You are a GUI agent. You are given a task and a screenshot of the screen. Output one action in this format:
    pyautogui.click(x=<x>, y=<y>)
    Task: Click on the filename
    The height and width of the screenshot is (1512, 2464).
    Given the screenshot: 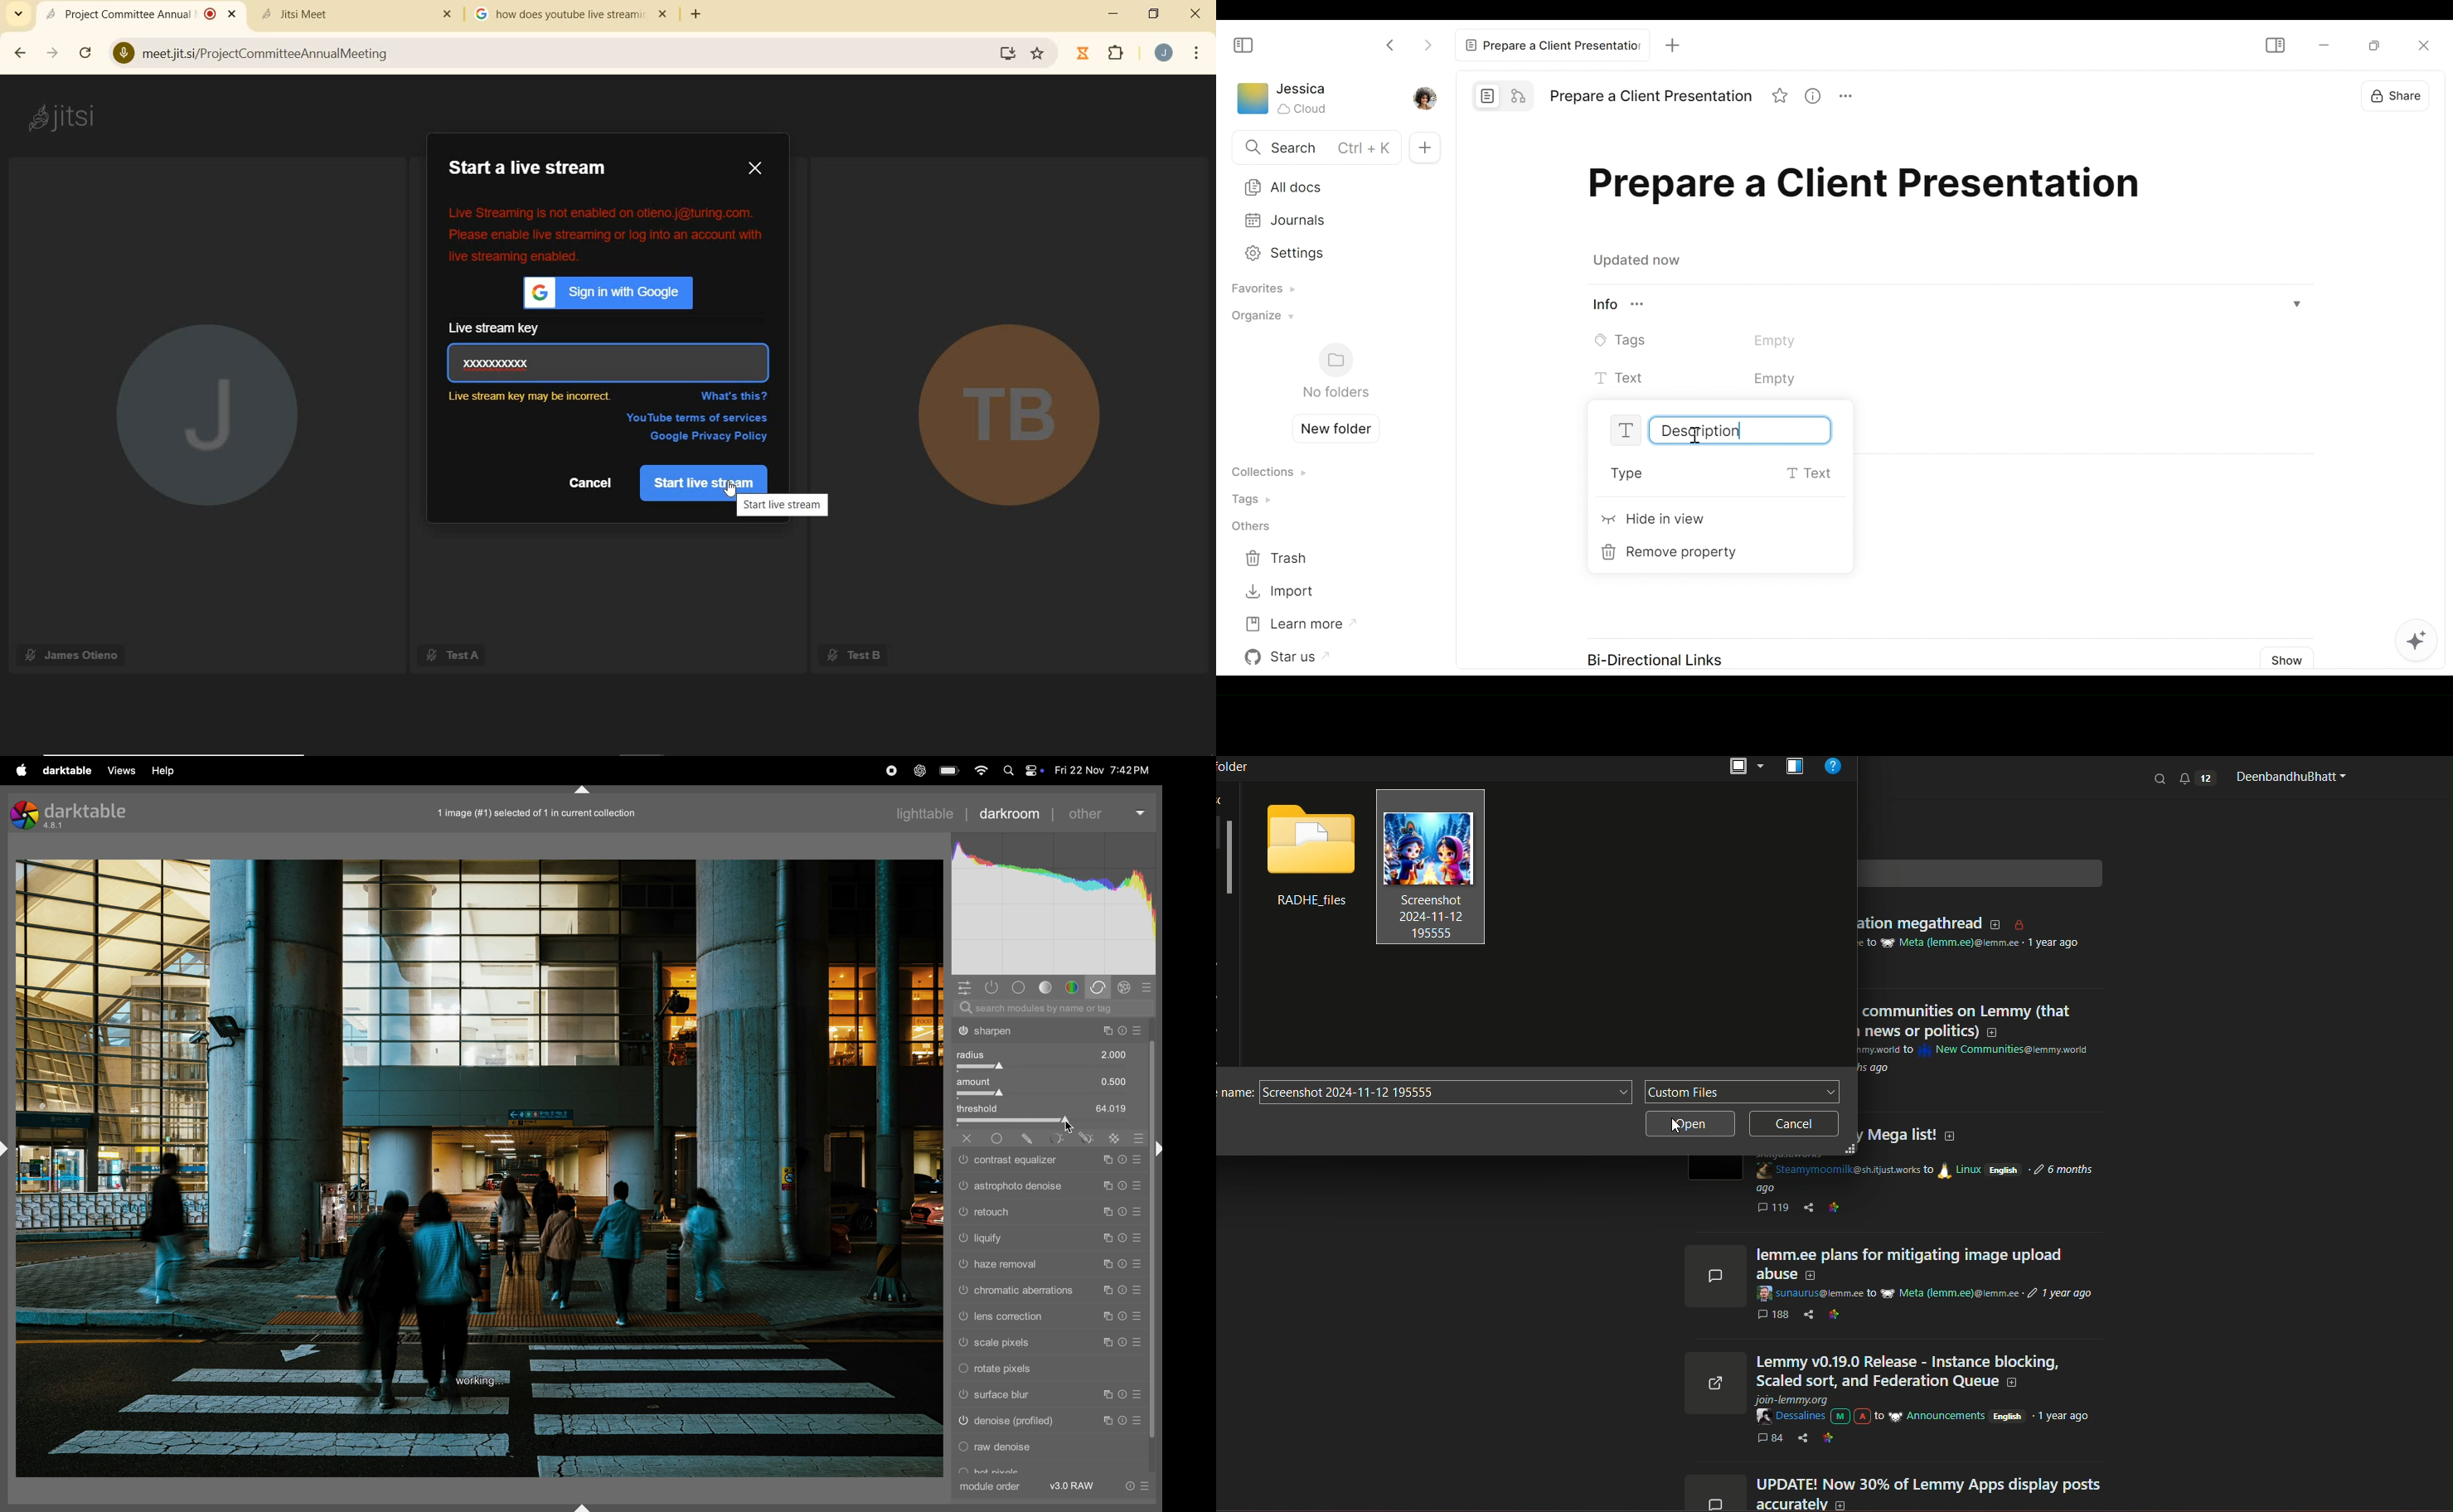 What is the action you would take?
    pyautogui.click(x=1445, y=1093)
    